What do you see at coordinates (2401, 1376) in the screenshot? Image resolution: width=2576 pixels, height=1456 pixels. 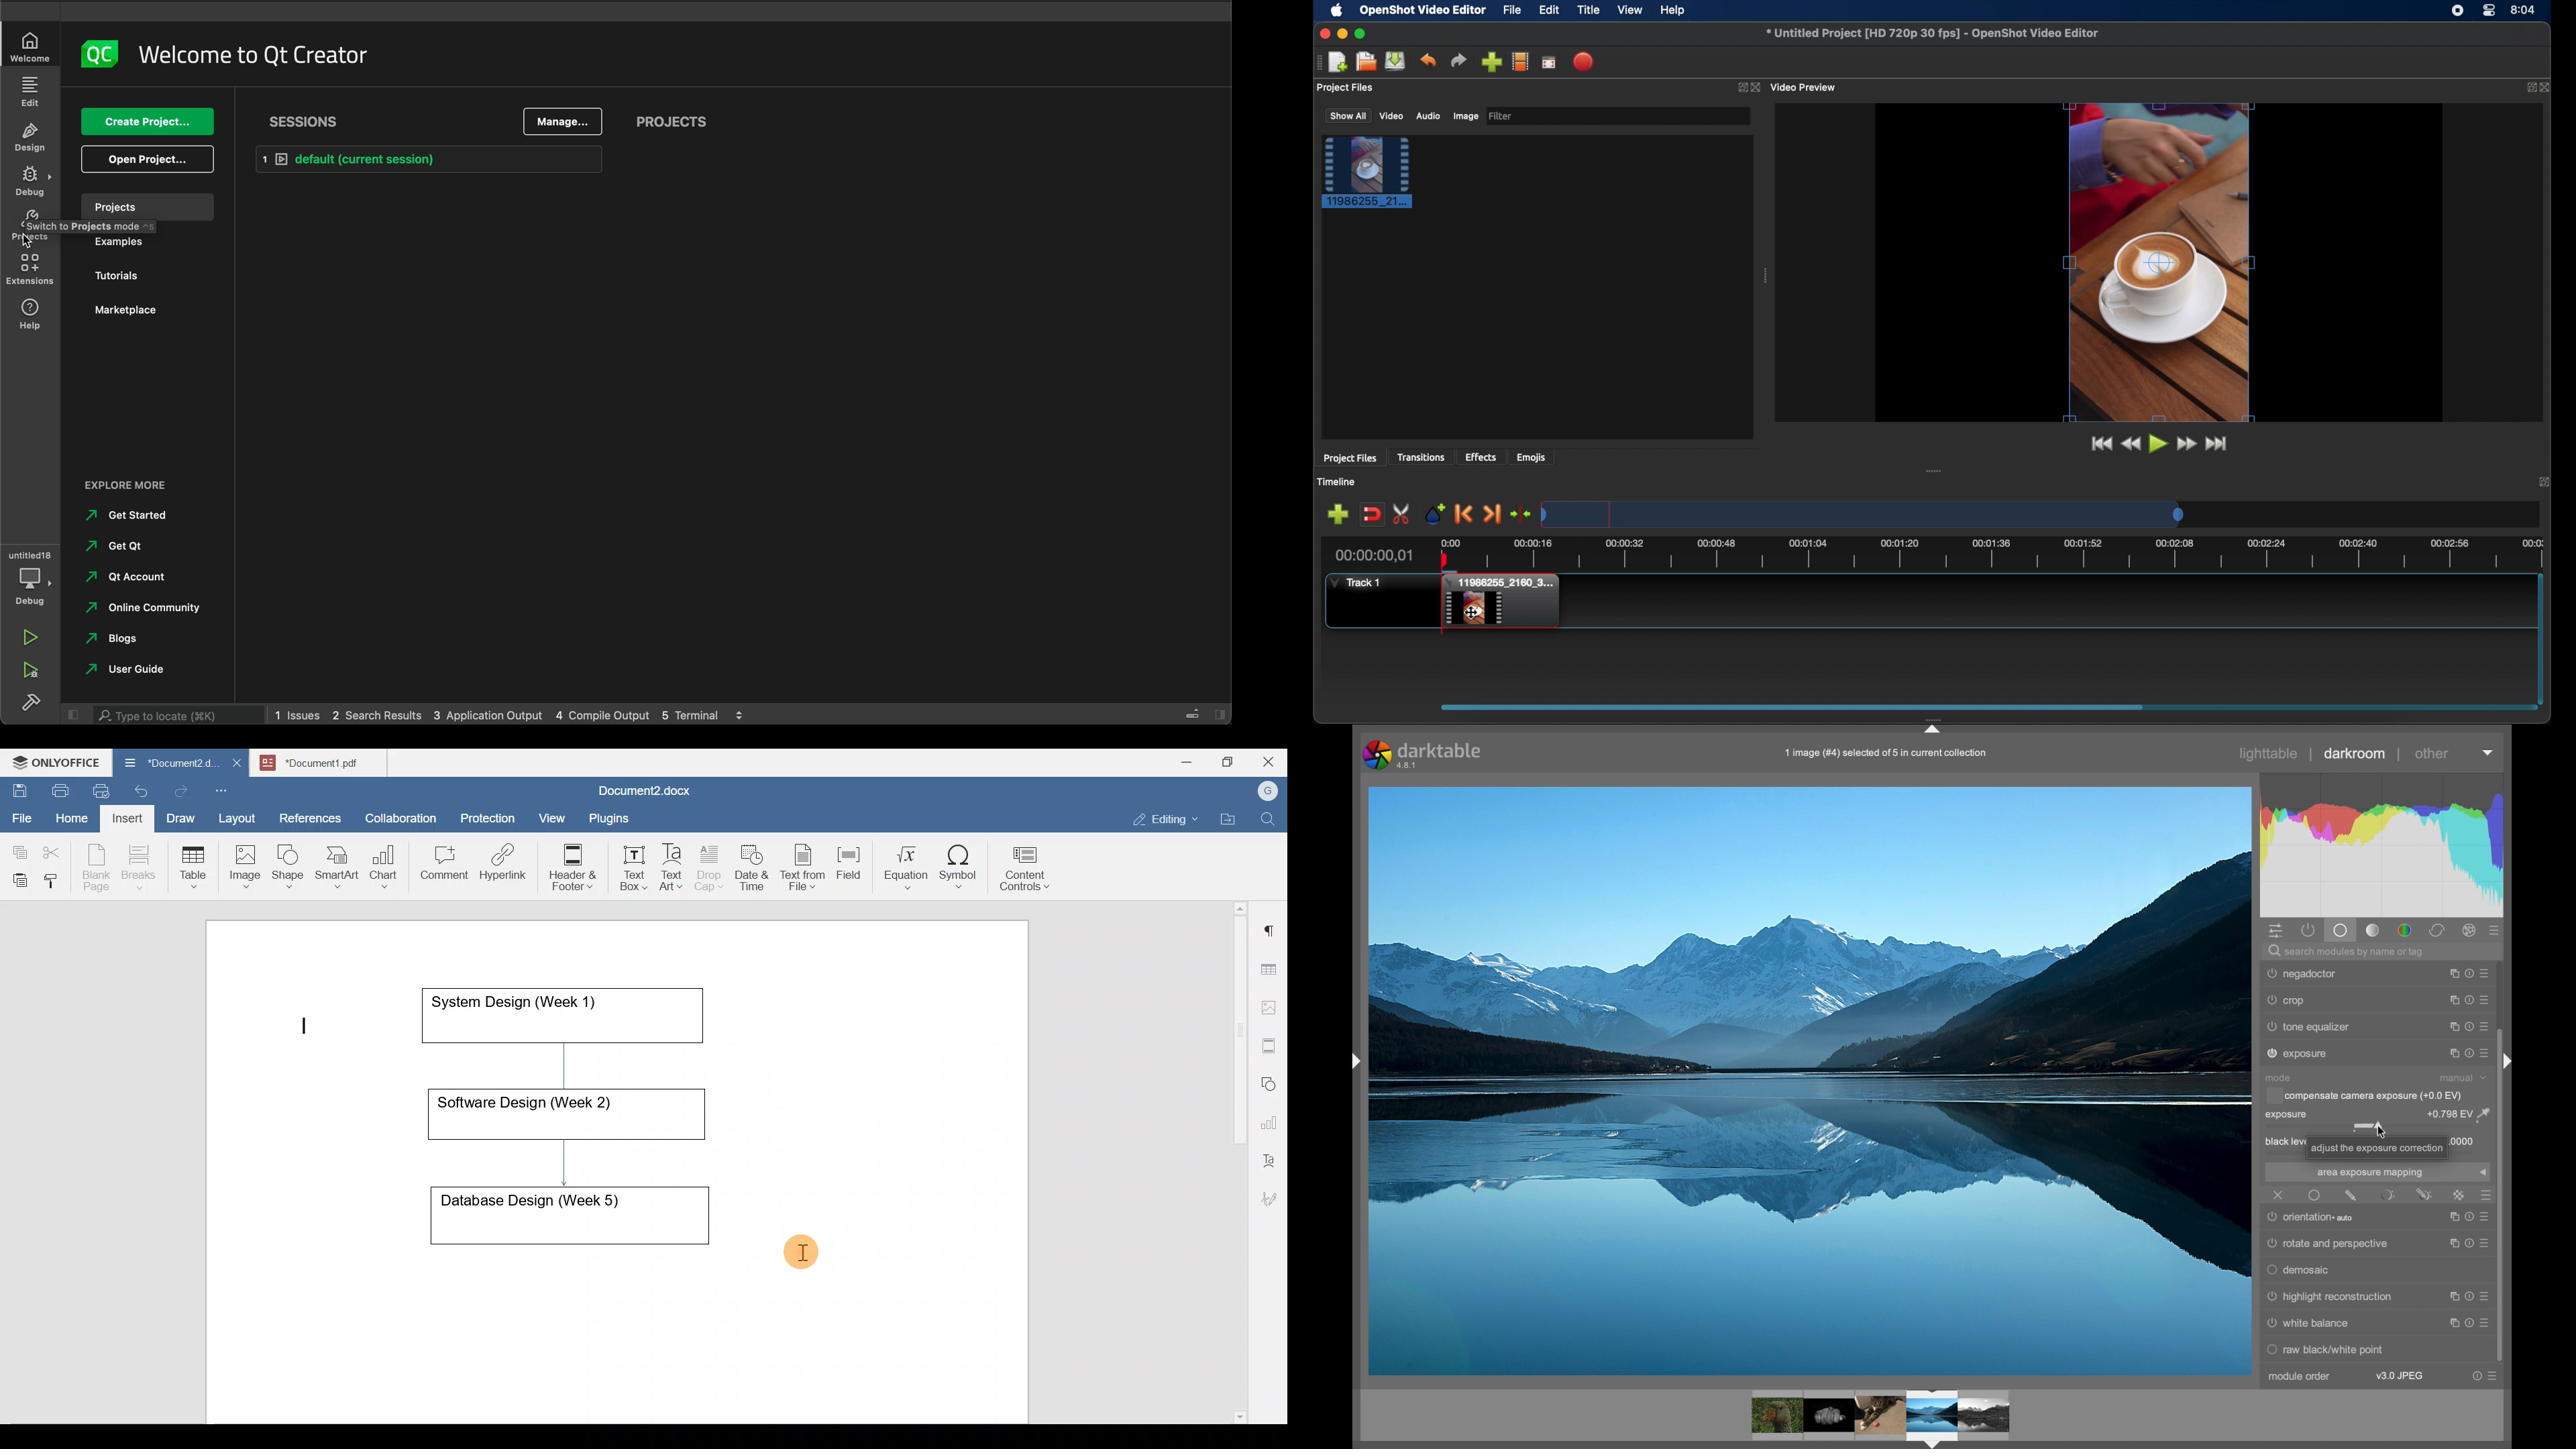 I see `v3.0 jpeg` at bounding box center [2401, 1376].